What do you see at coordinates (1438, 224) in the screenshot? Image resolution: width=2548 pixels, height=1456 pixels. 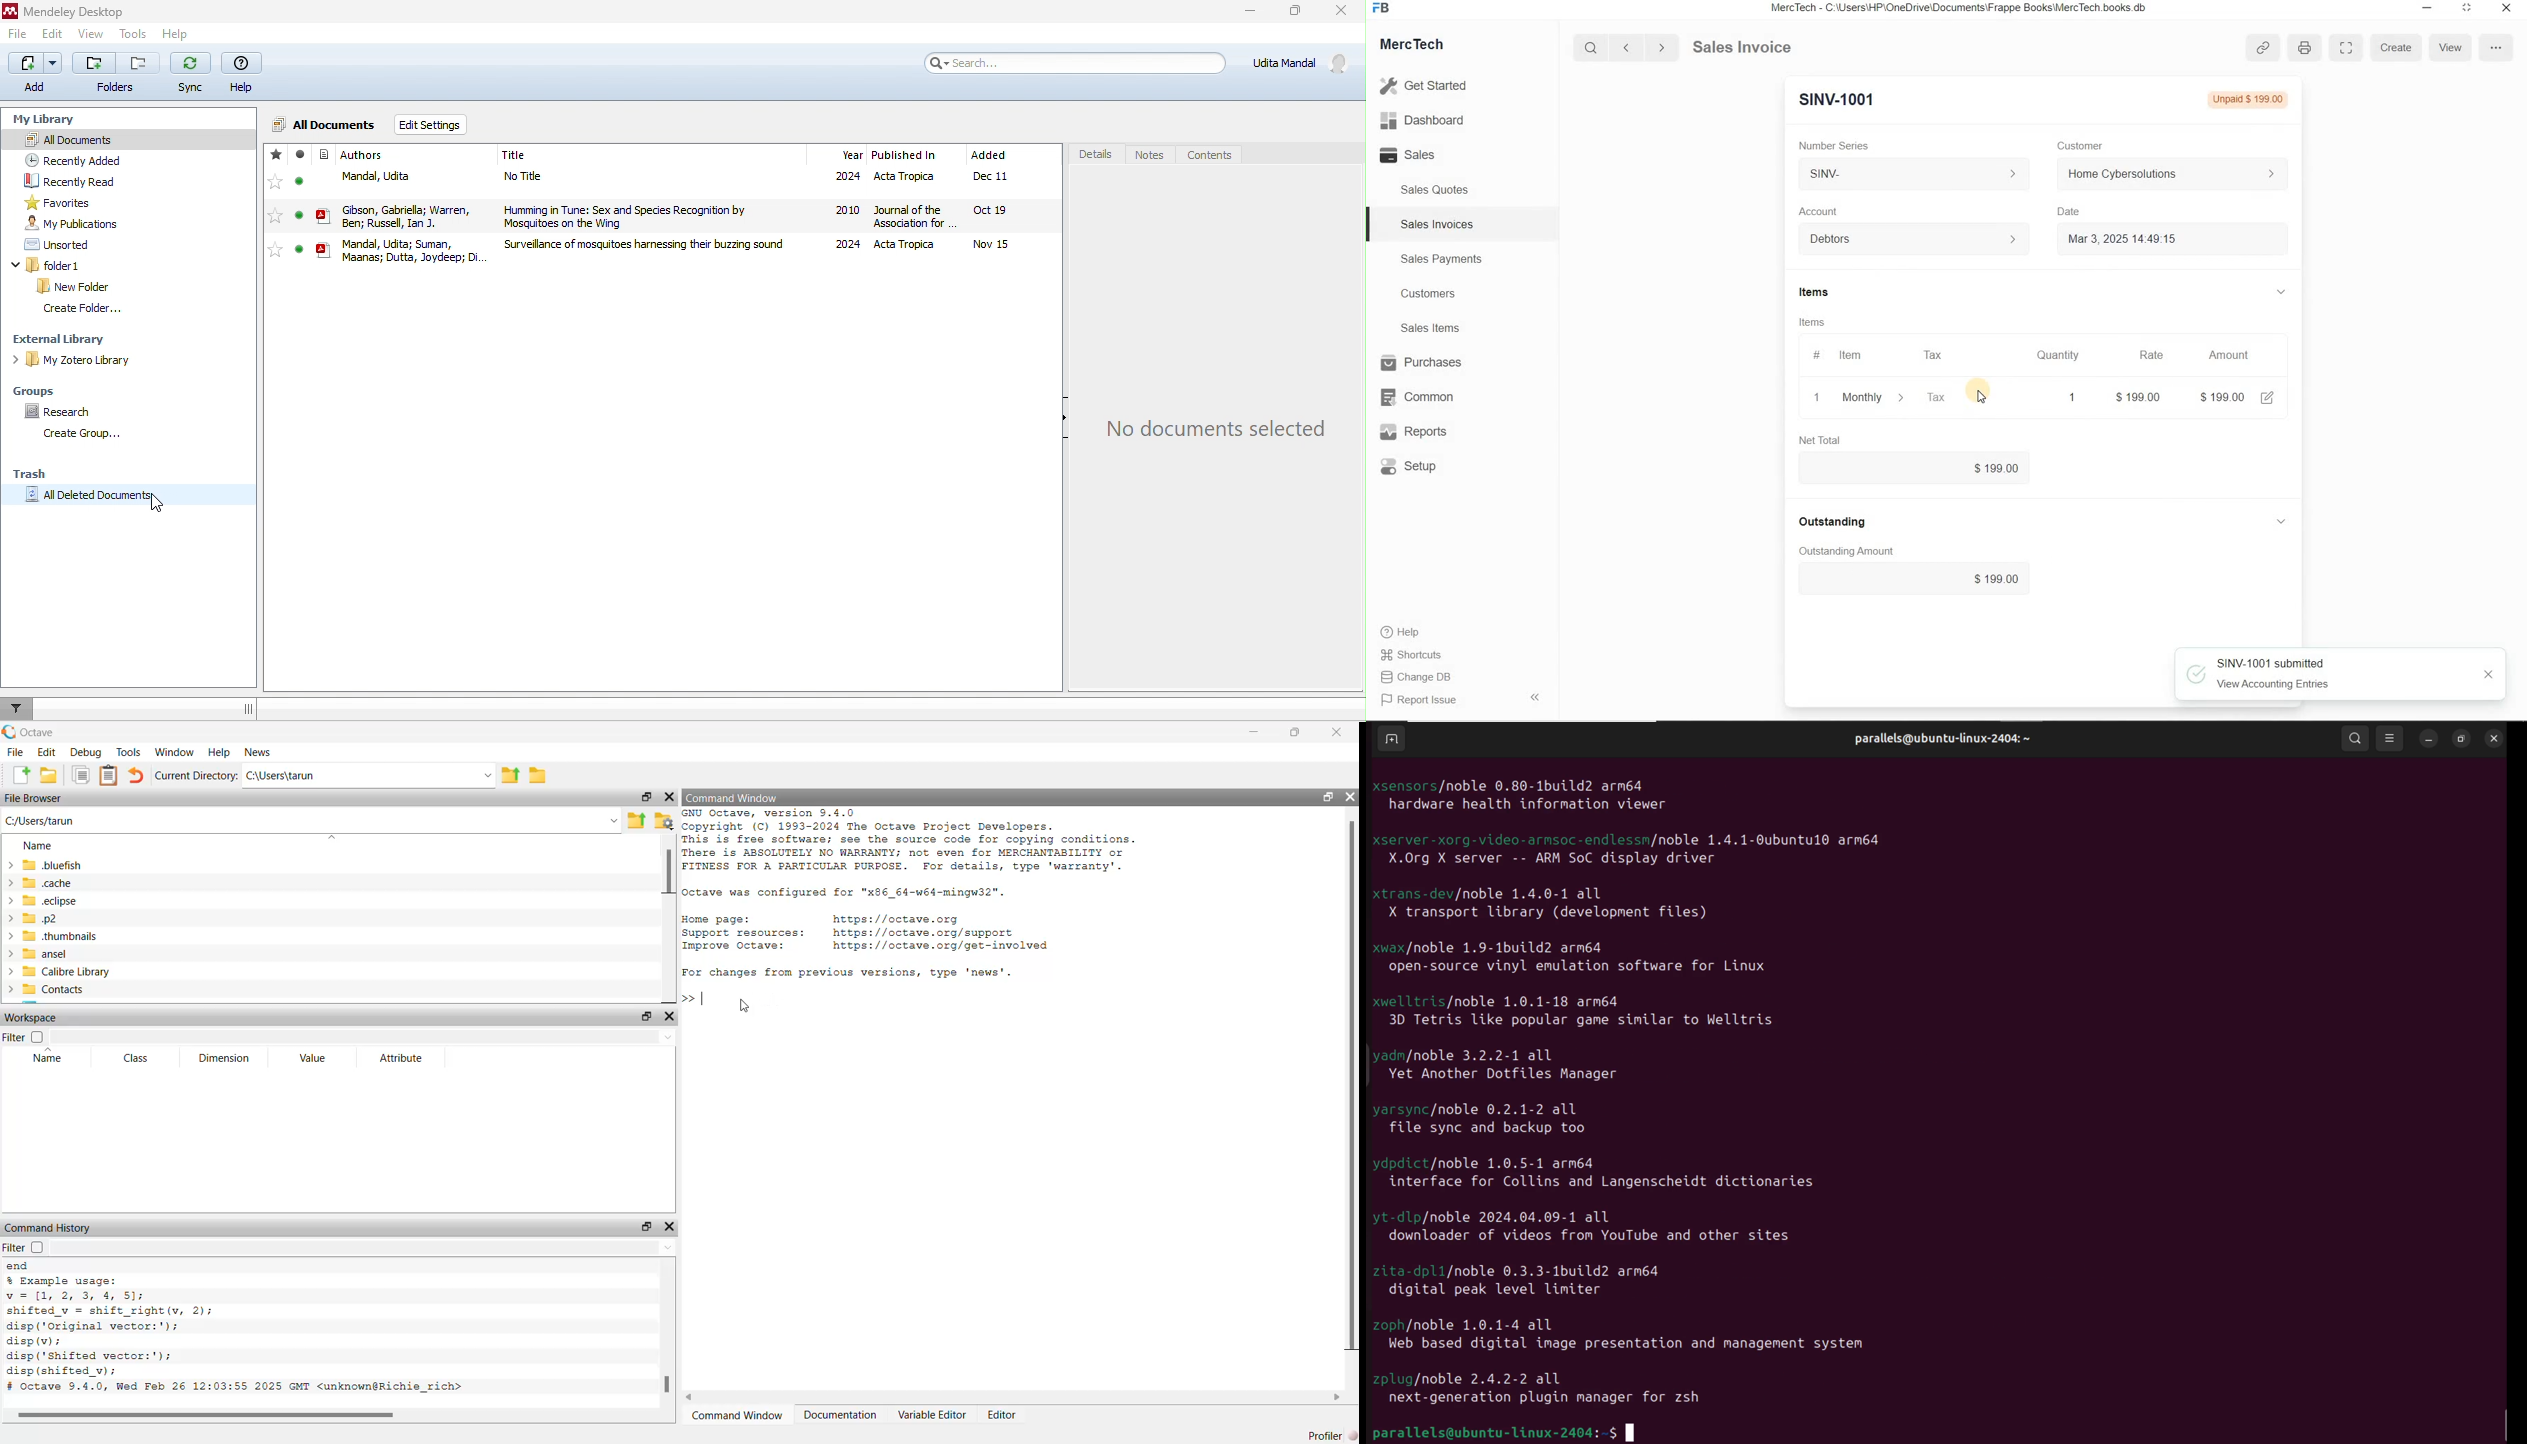 I see `Sales Invoices` at bounding box center [1438, 224].